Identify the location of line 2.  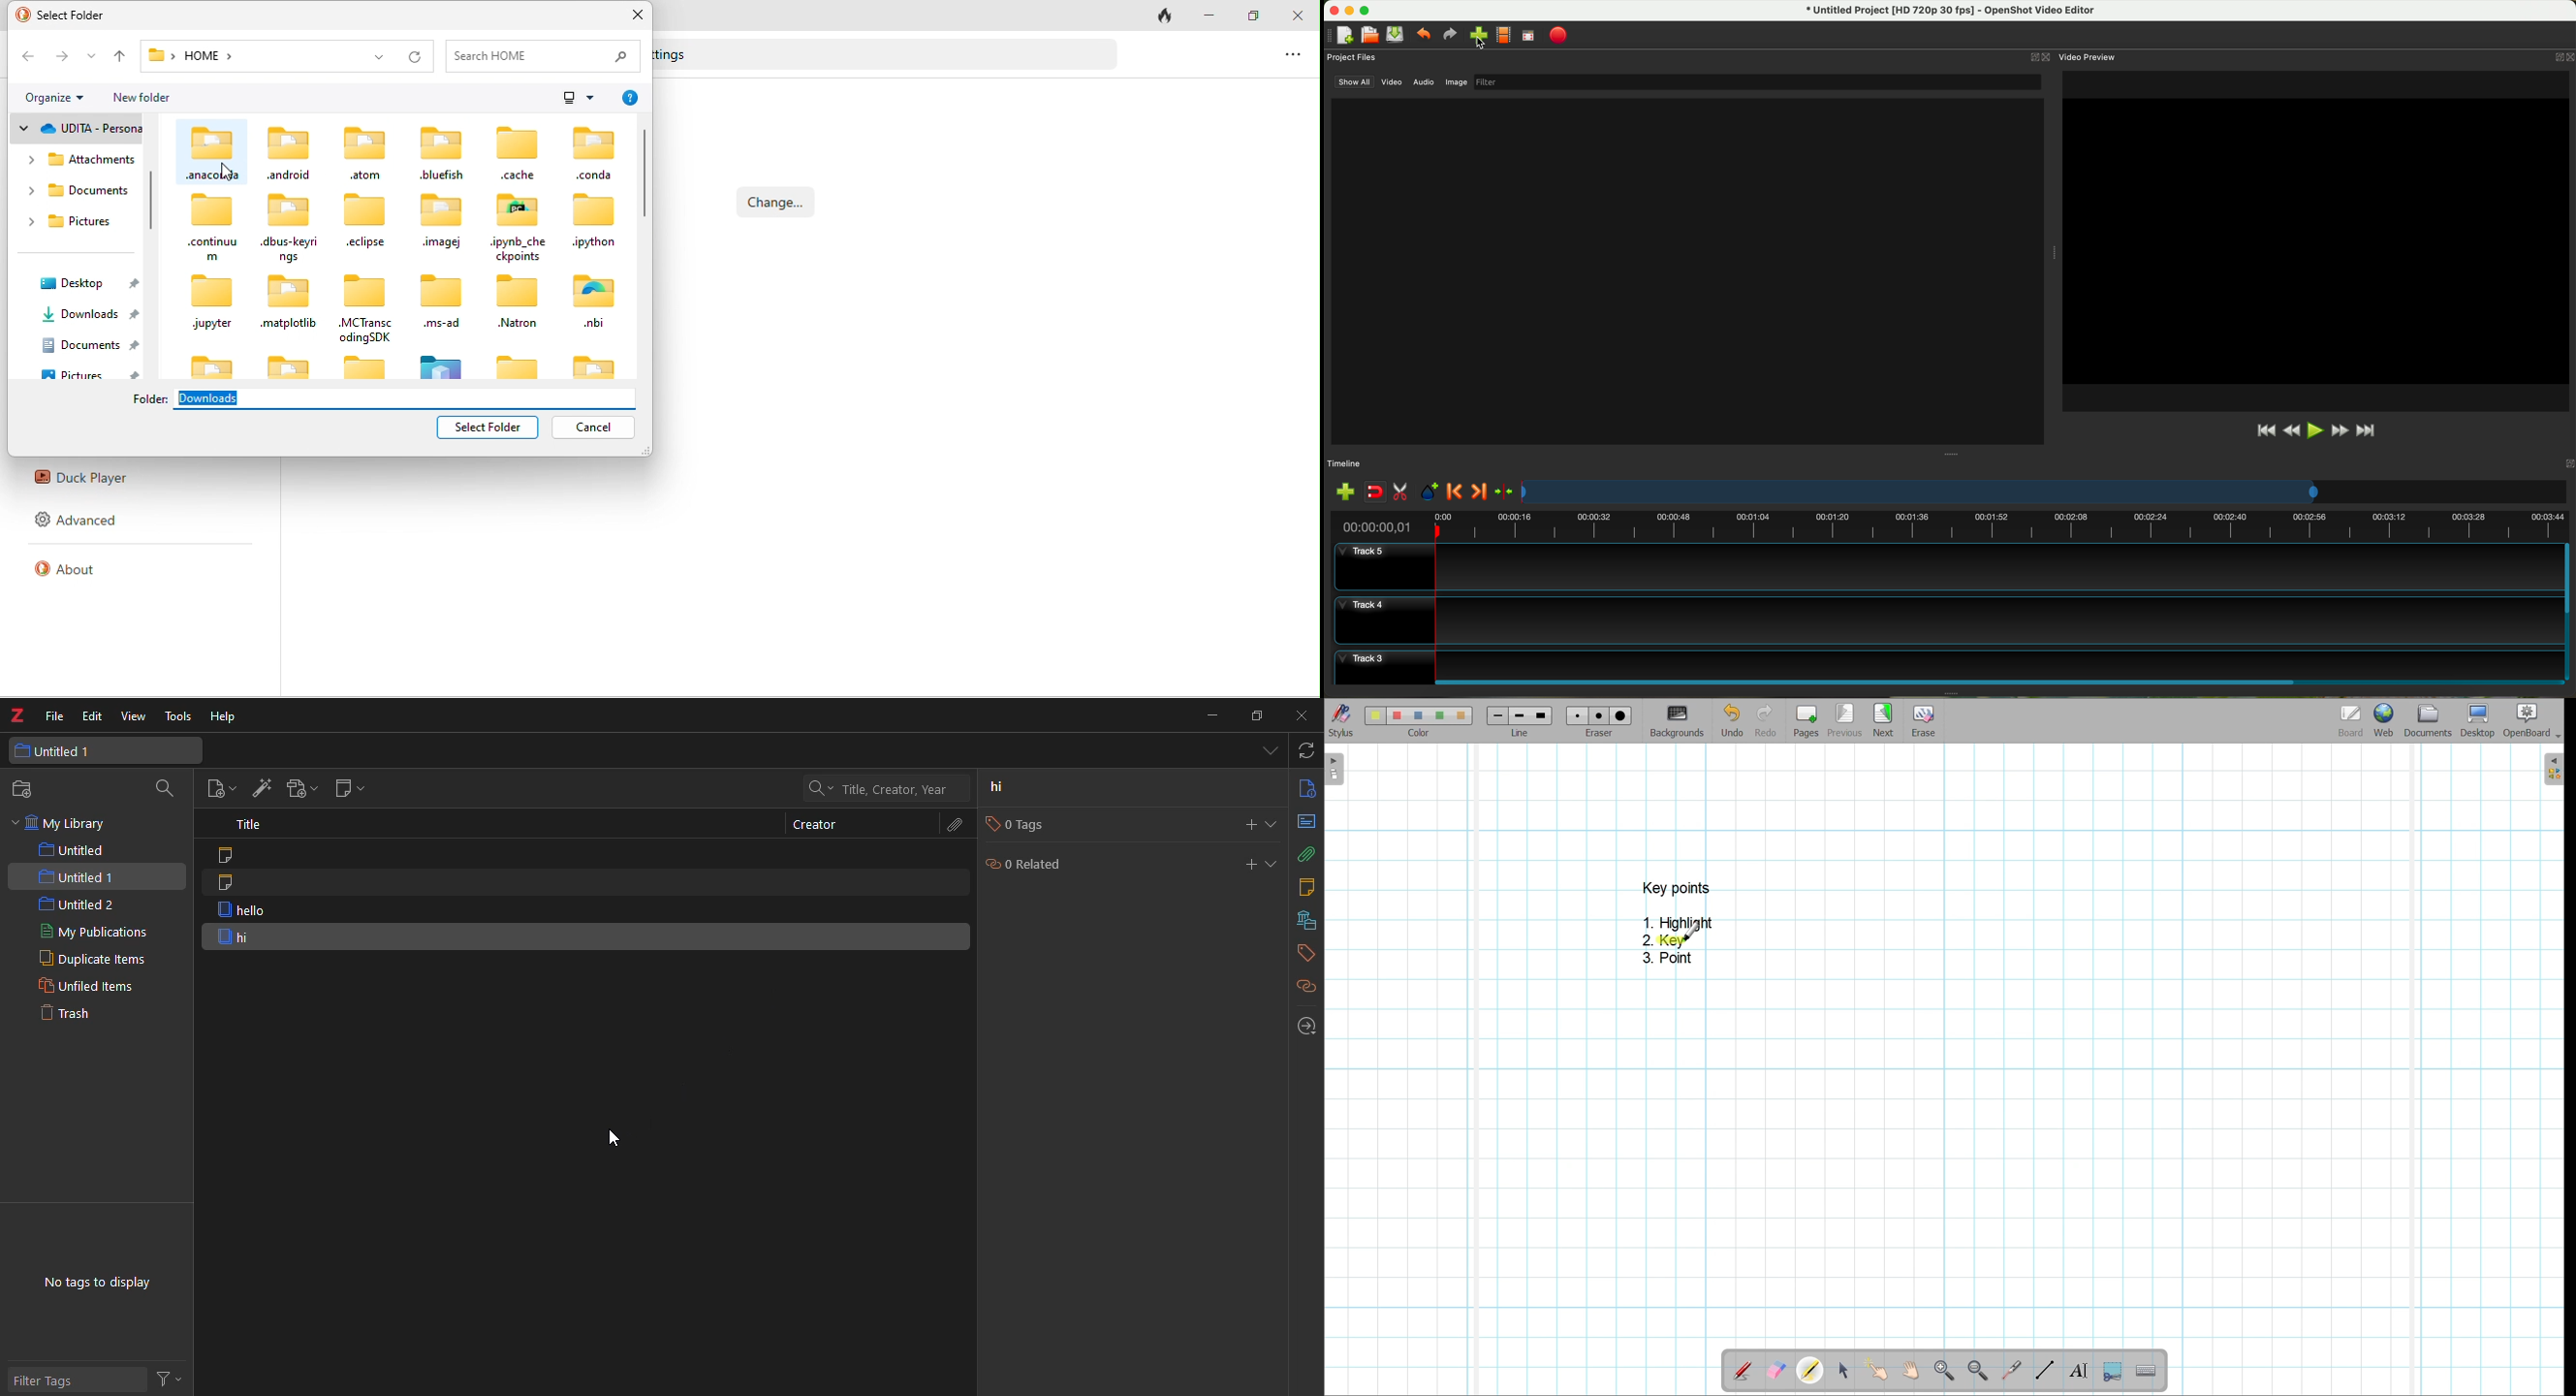
(1518, 716).